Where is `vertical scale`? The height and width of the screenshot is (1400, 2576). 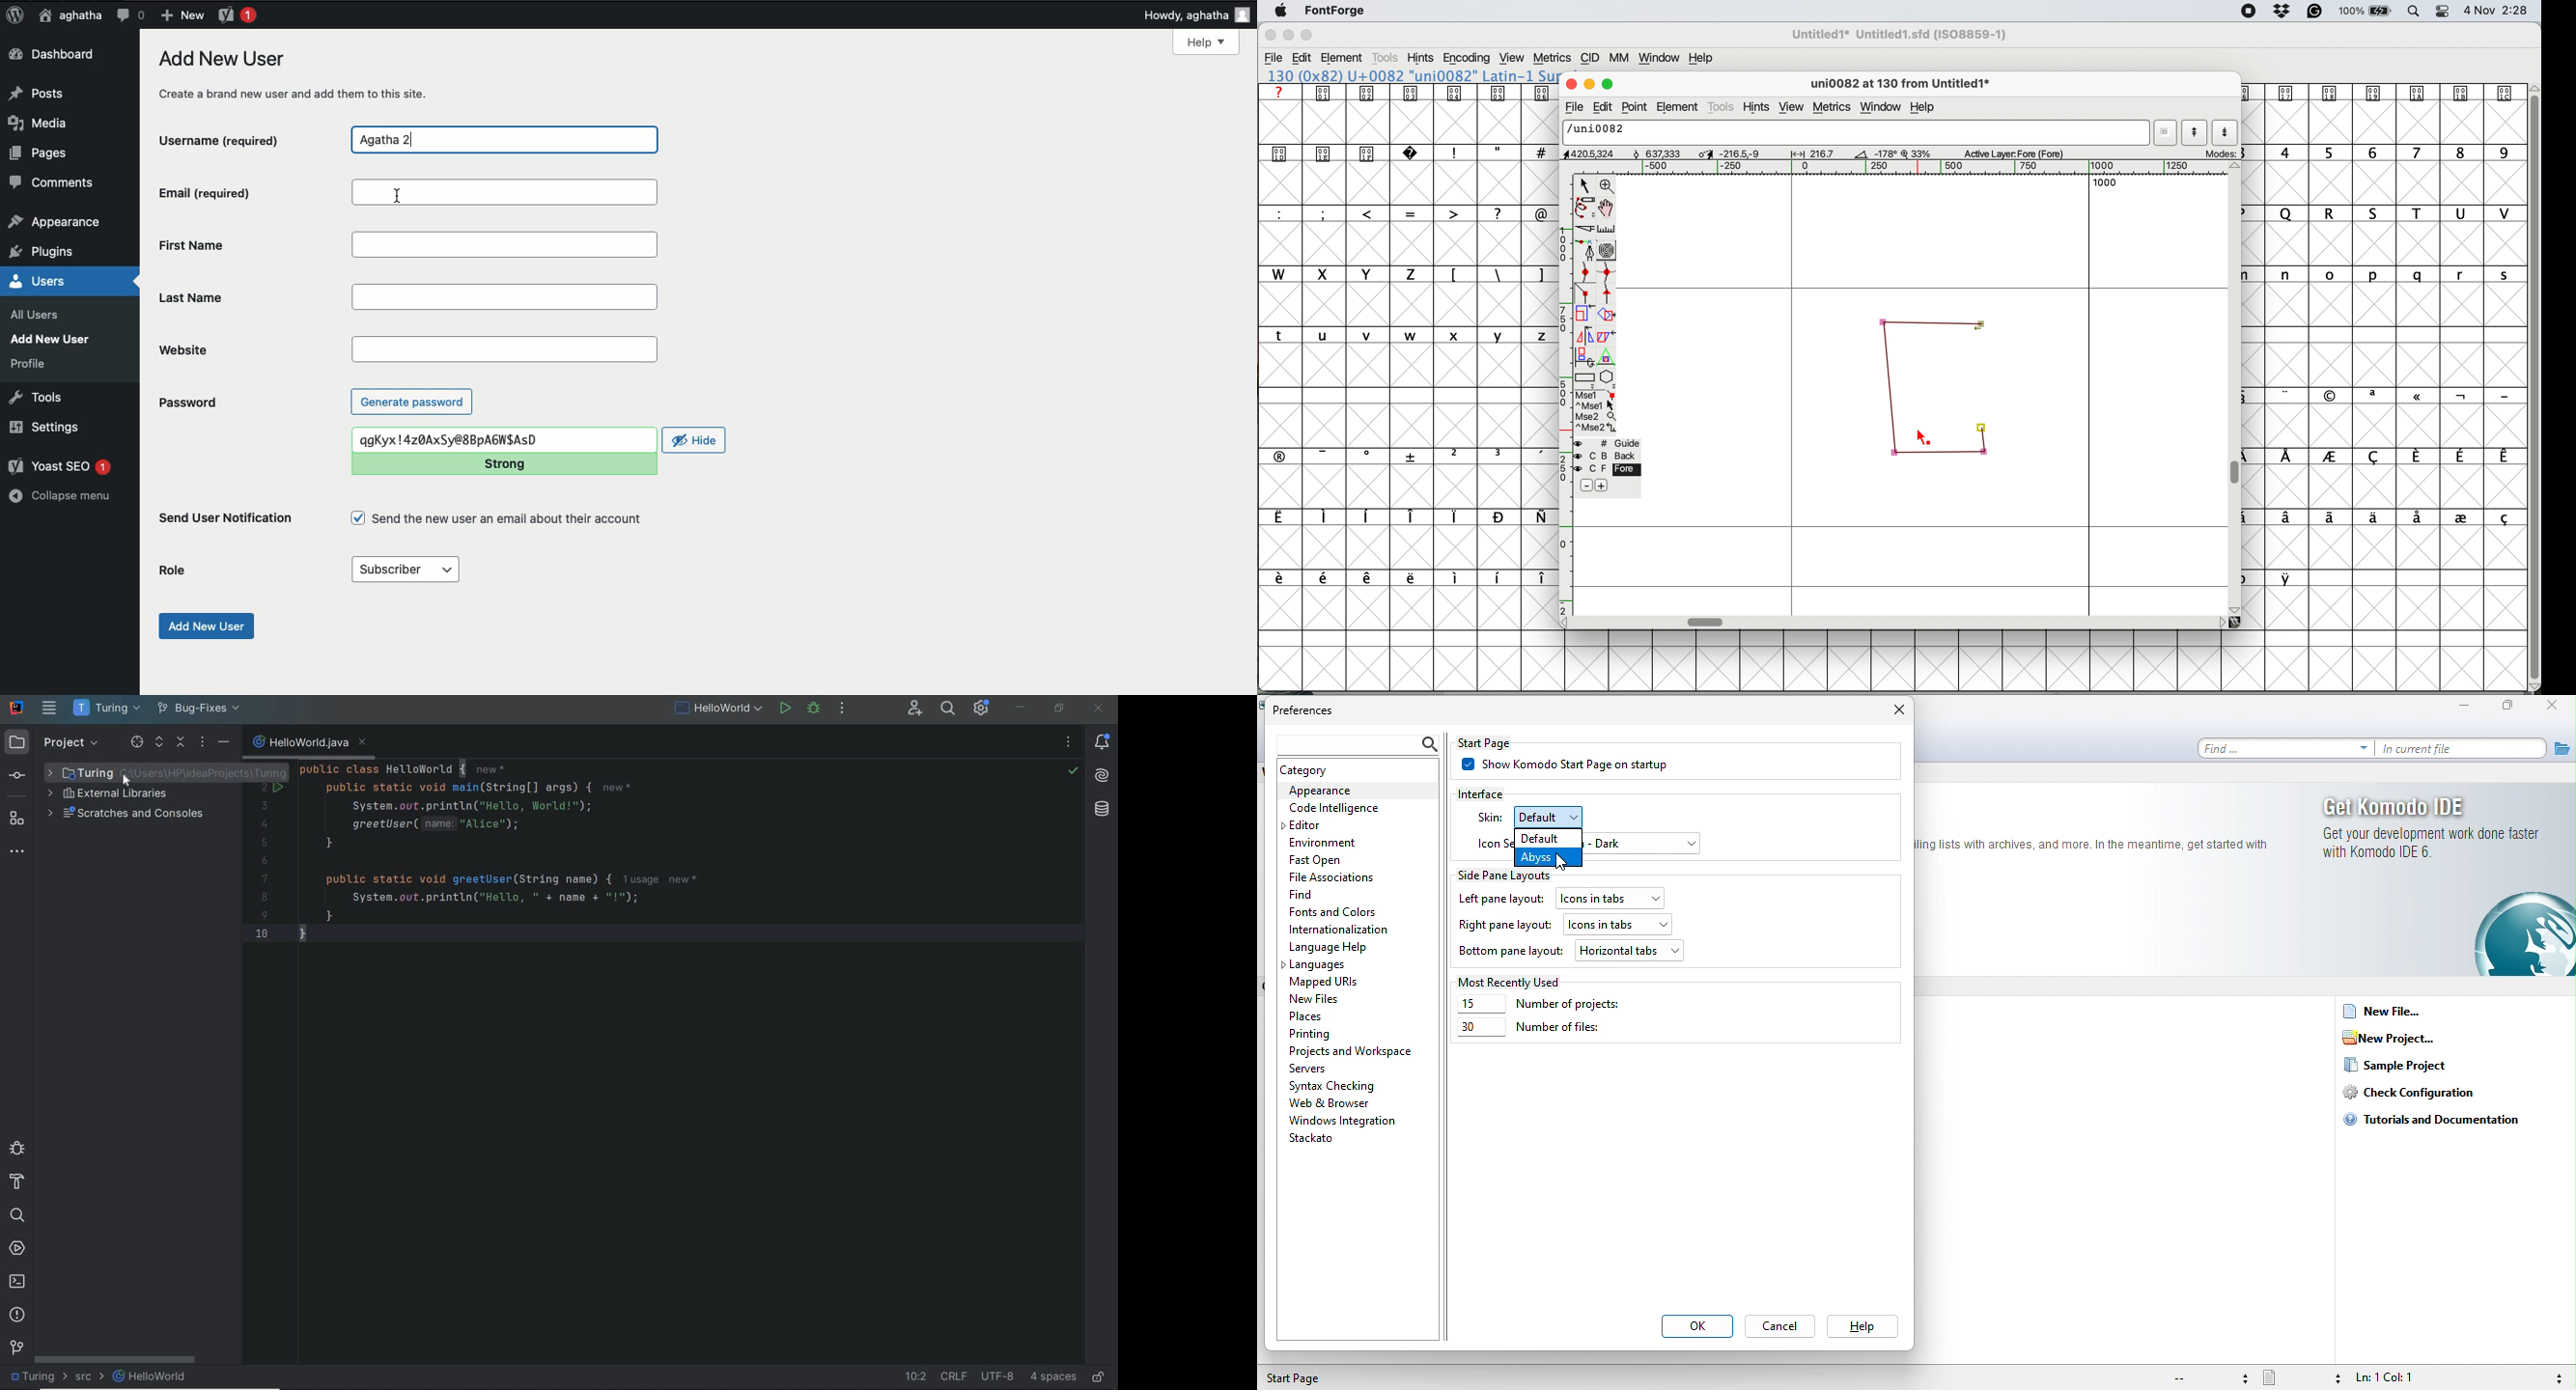 vertical scale is located at coordinates (1567, 394).